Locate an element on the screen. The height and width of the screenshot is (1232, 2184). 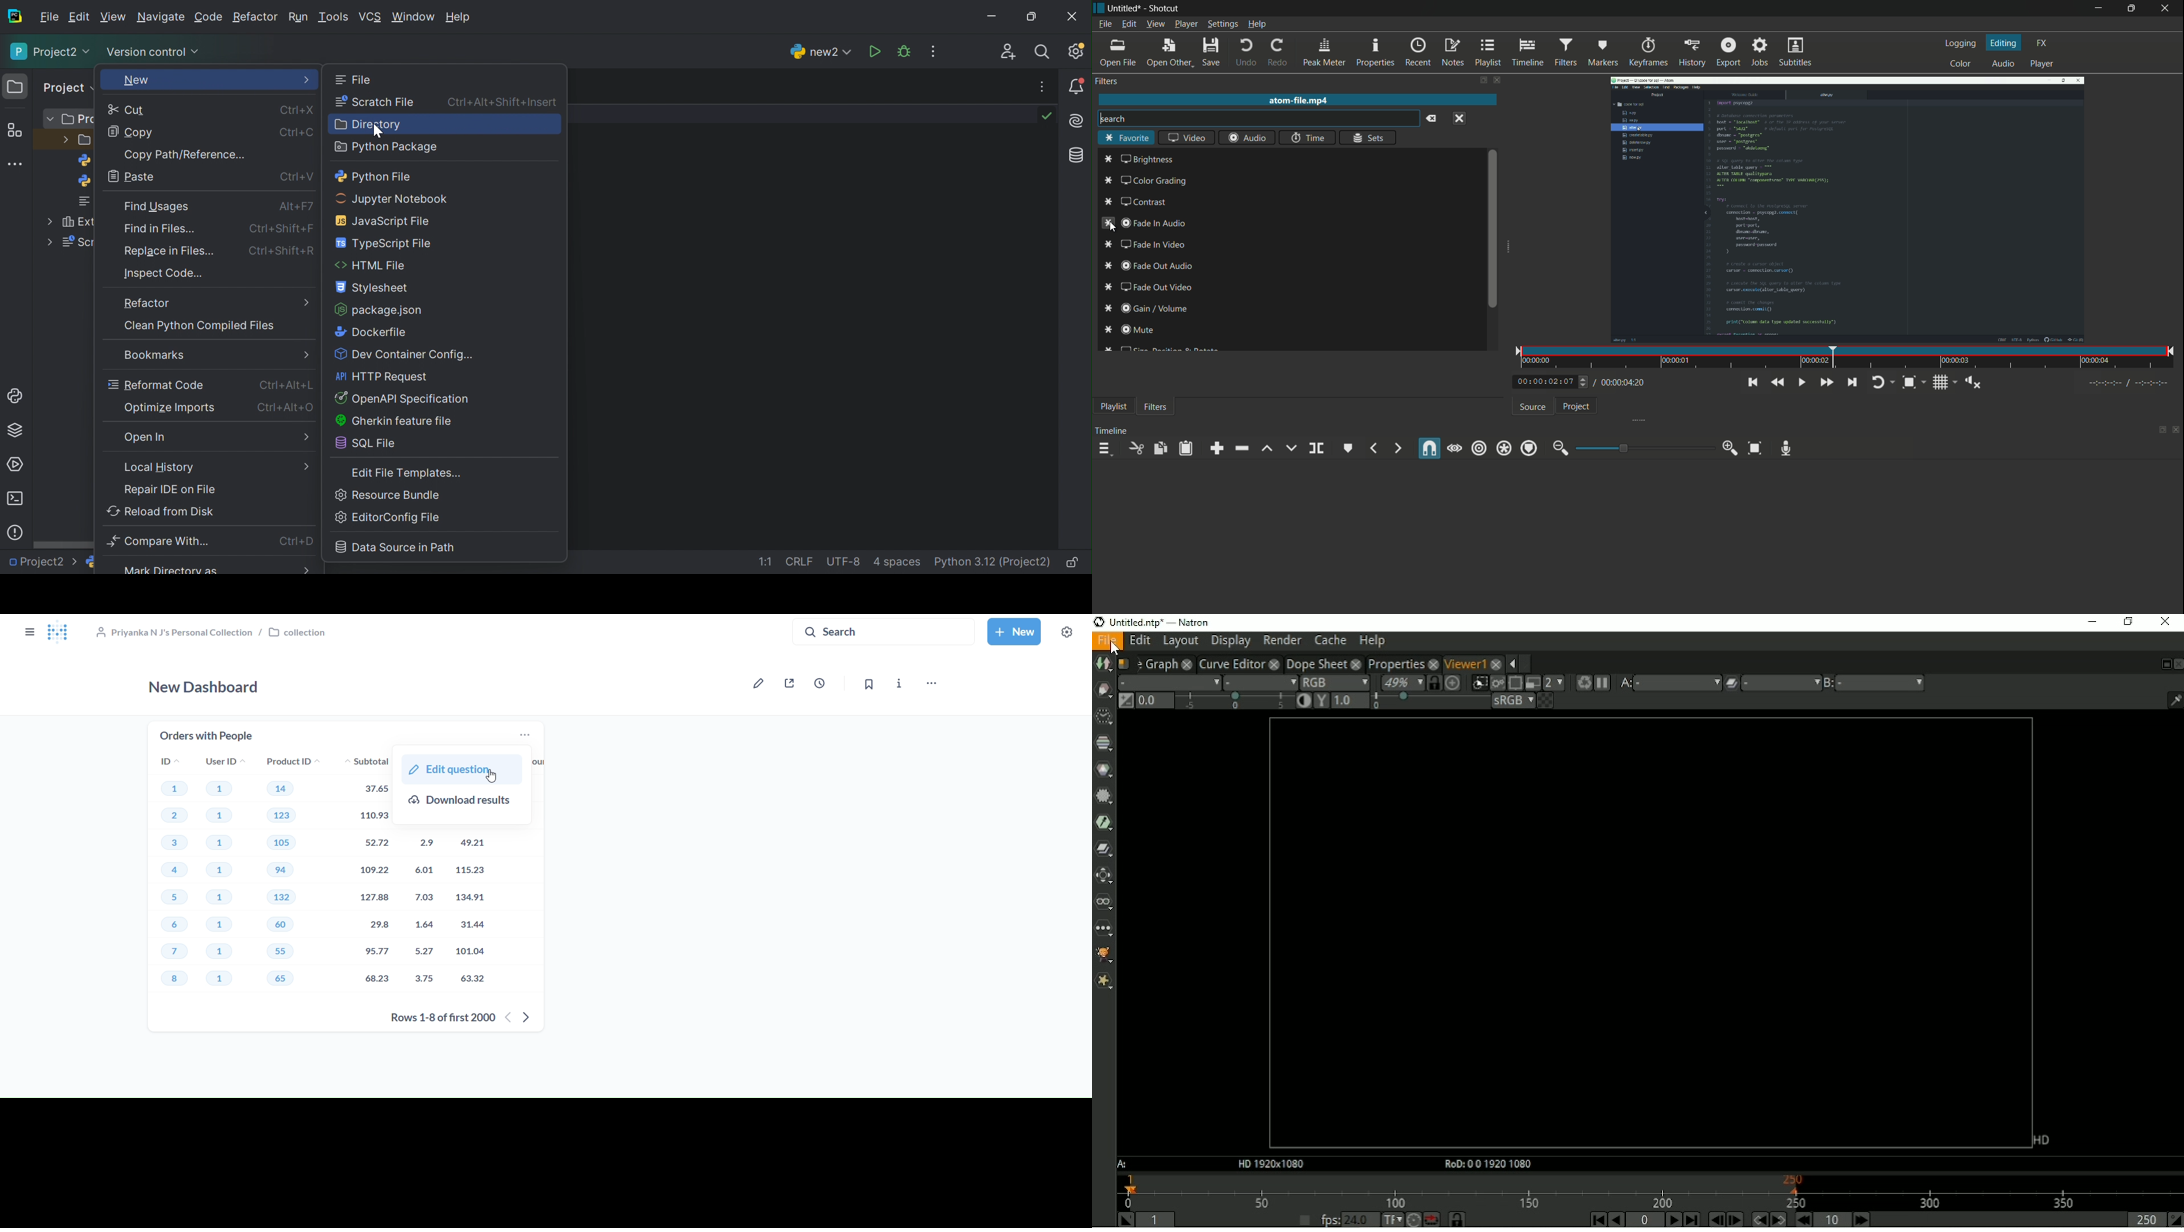
File is located at coordinates (48, 18).